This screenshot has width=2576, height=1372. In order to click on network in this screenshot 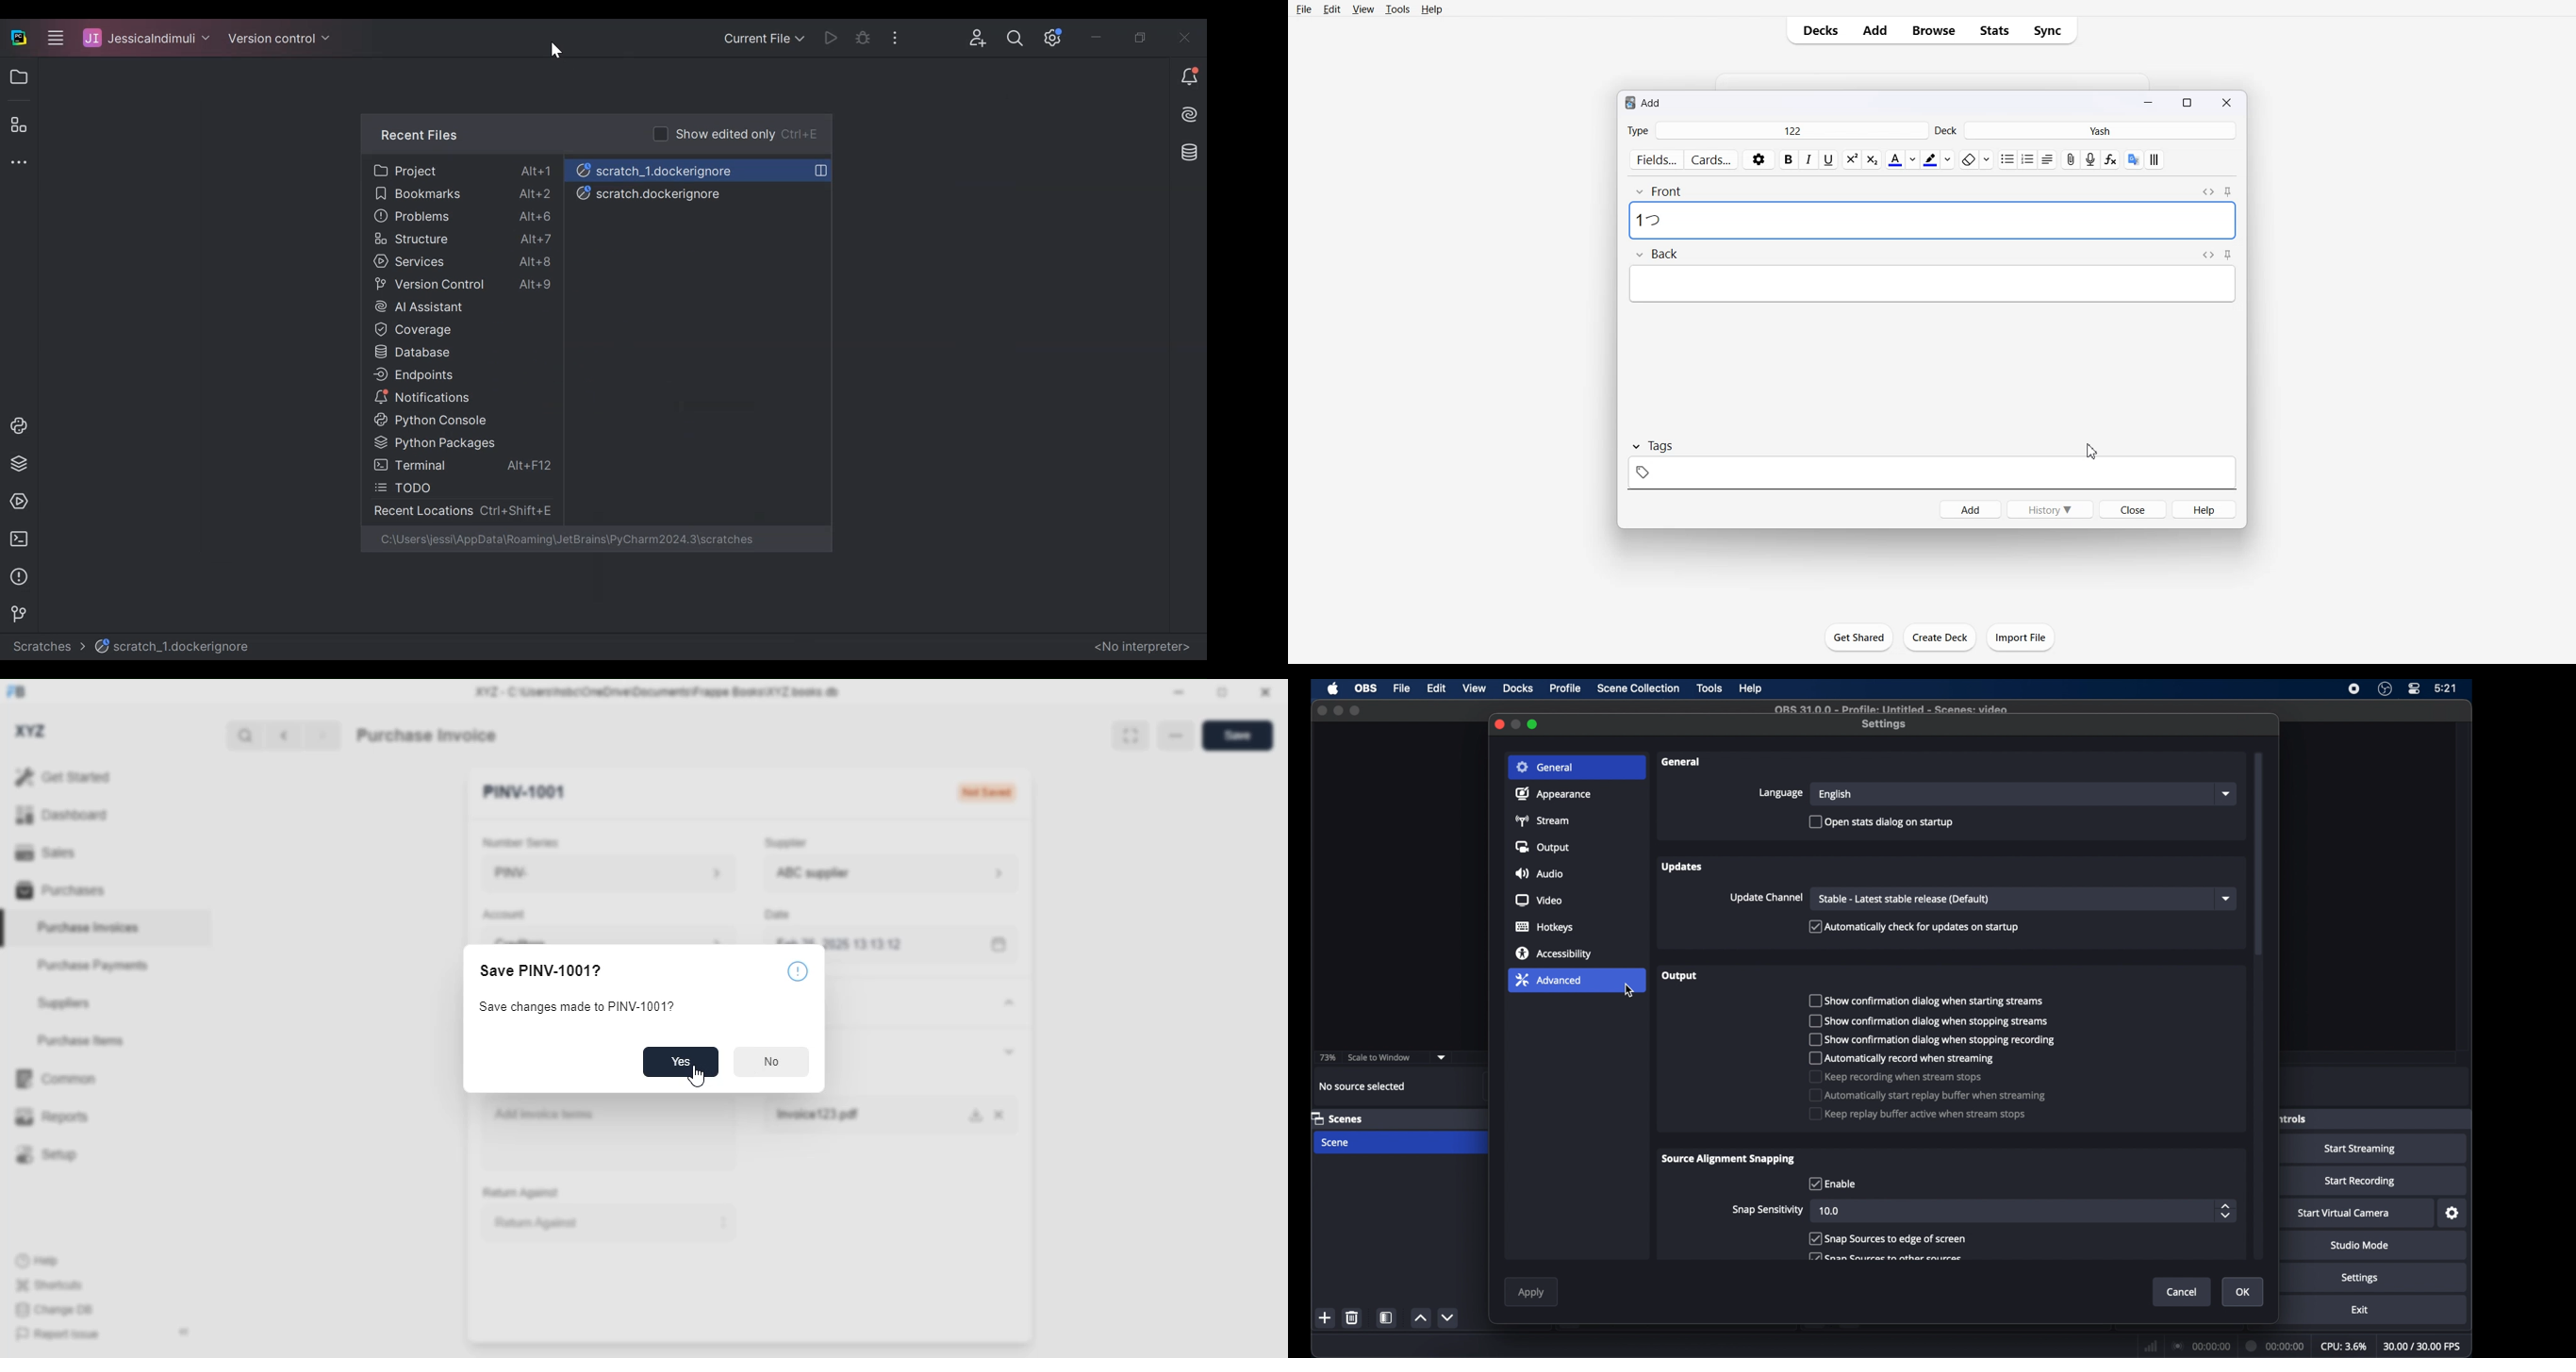, I will do `click(2150, 1345)`.